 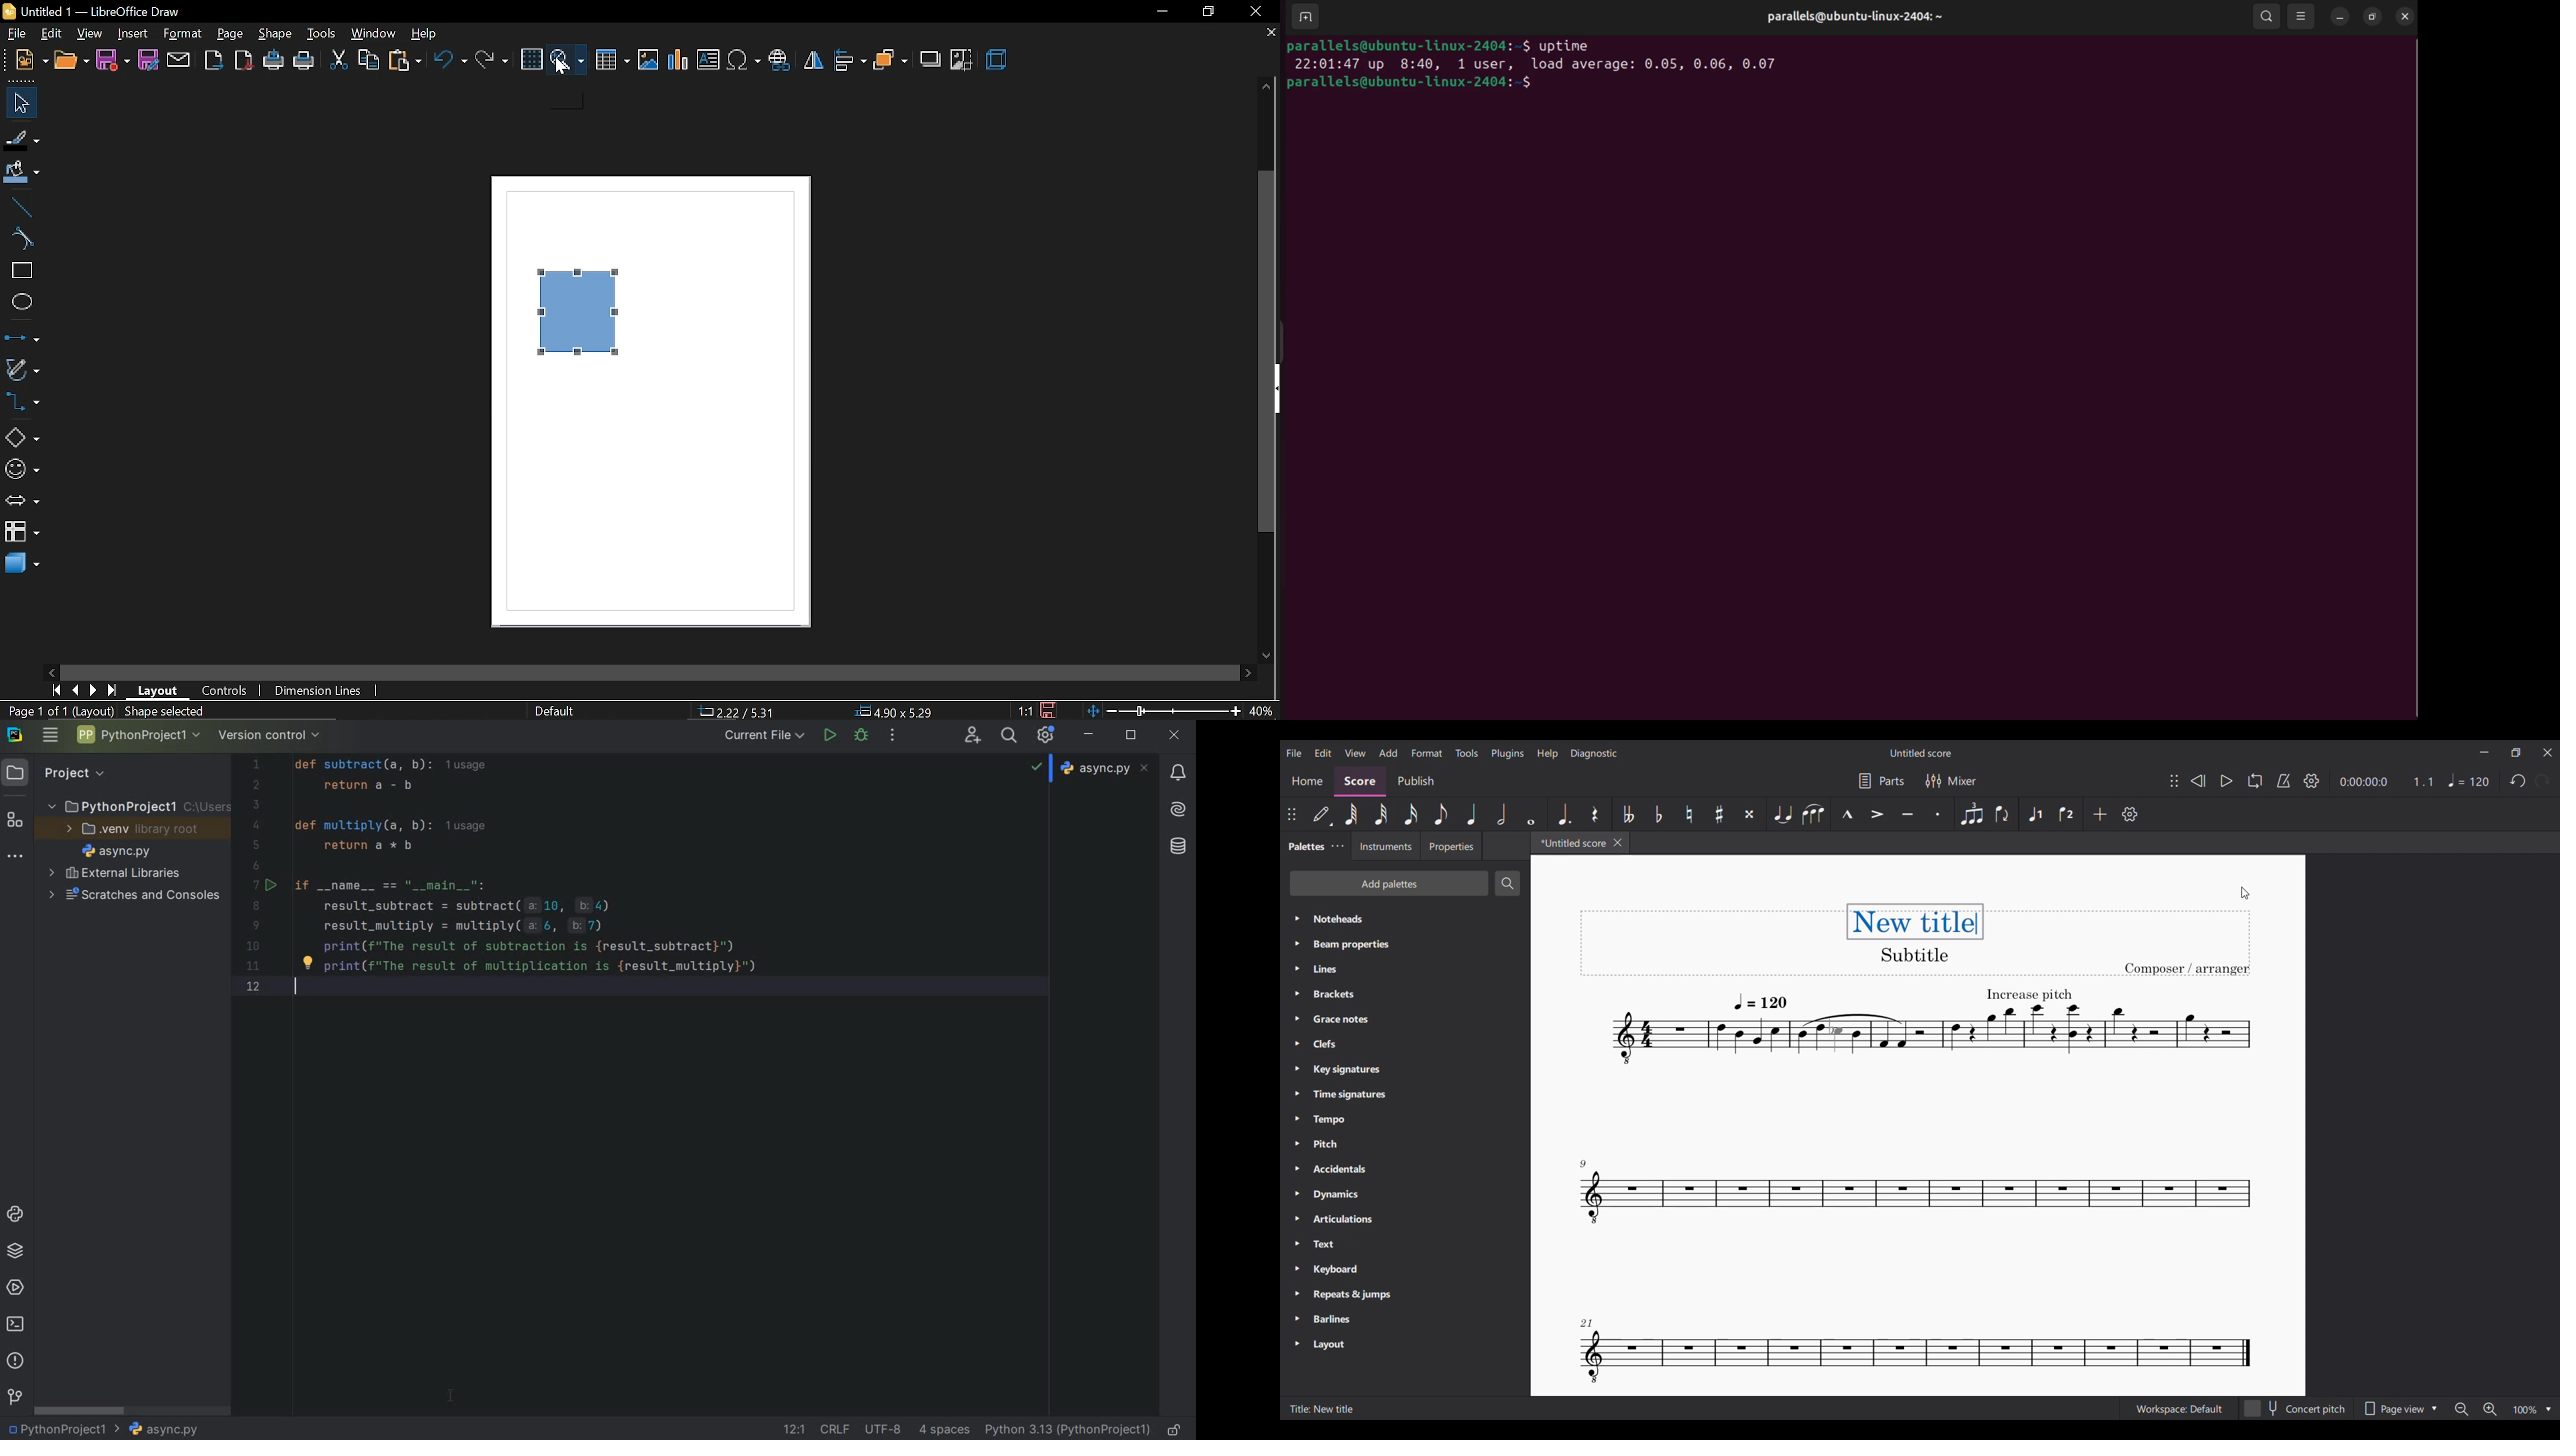 What do you see at coordinates (1266, 354) in the screenshot?
I see `vertical scrollbar` at bounding box center [1266, 354].